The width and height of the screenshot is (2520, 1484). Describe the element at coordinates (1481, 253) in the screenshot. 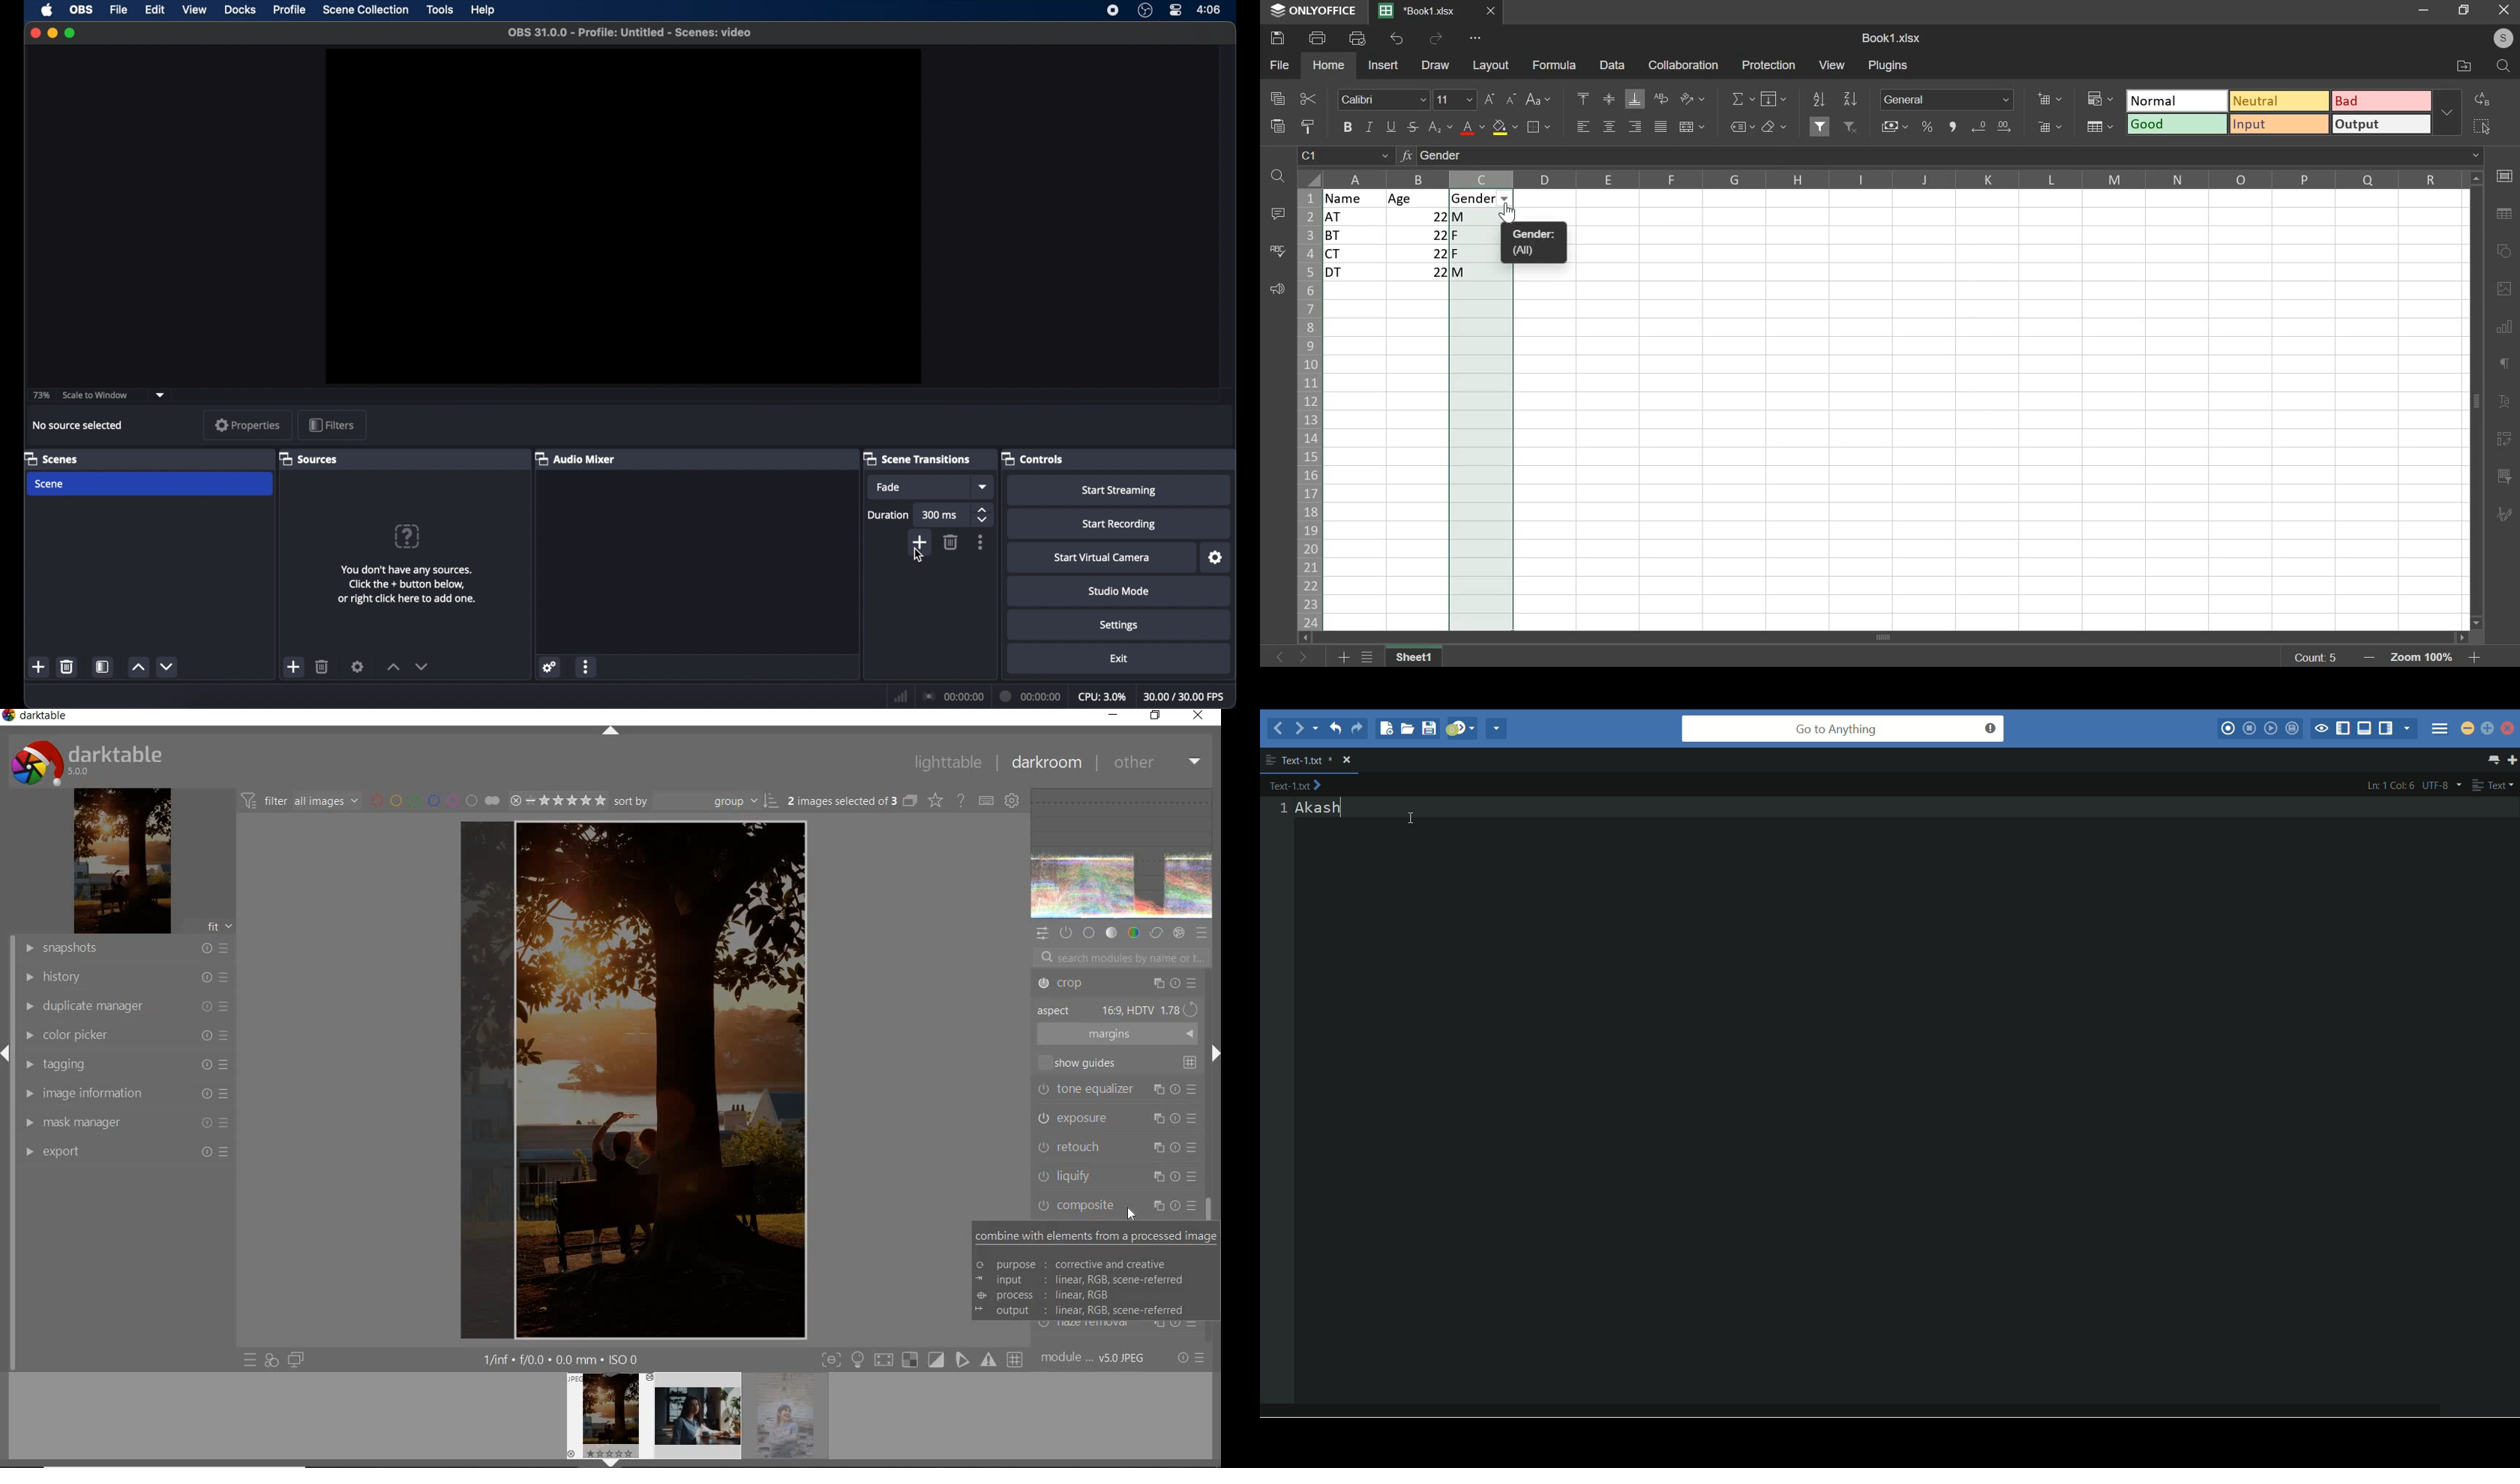

I see `f` at that location.